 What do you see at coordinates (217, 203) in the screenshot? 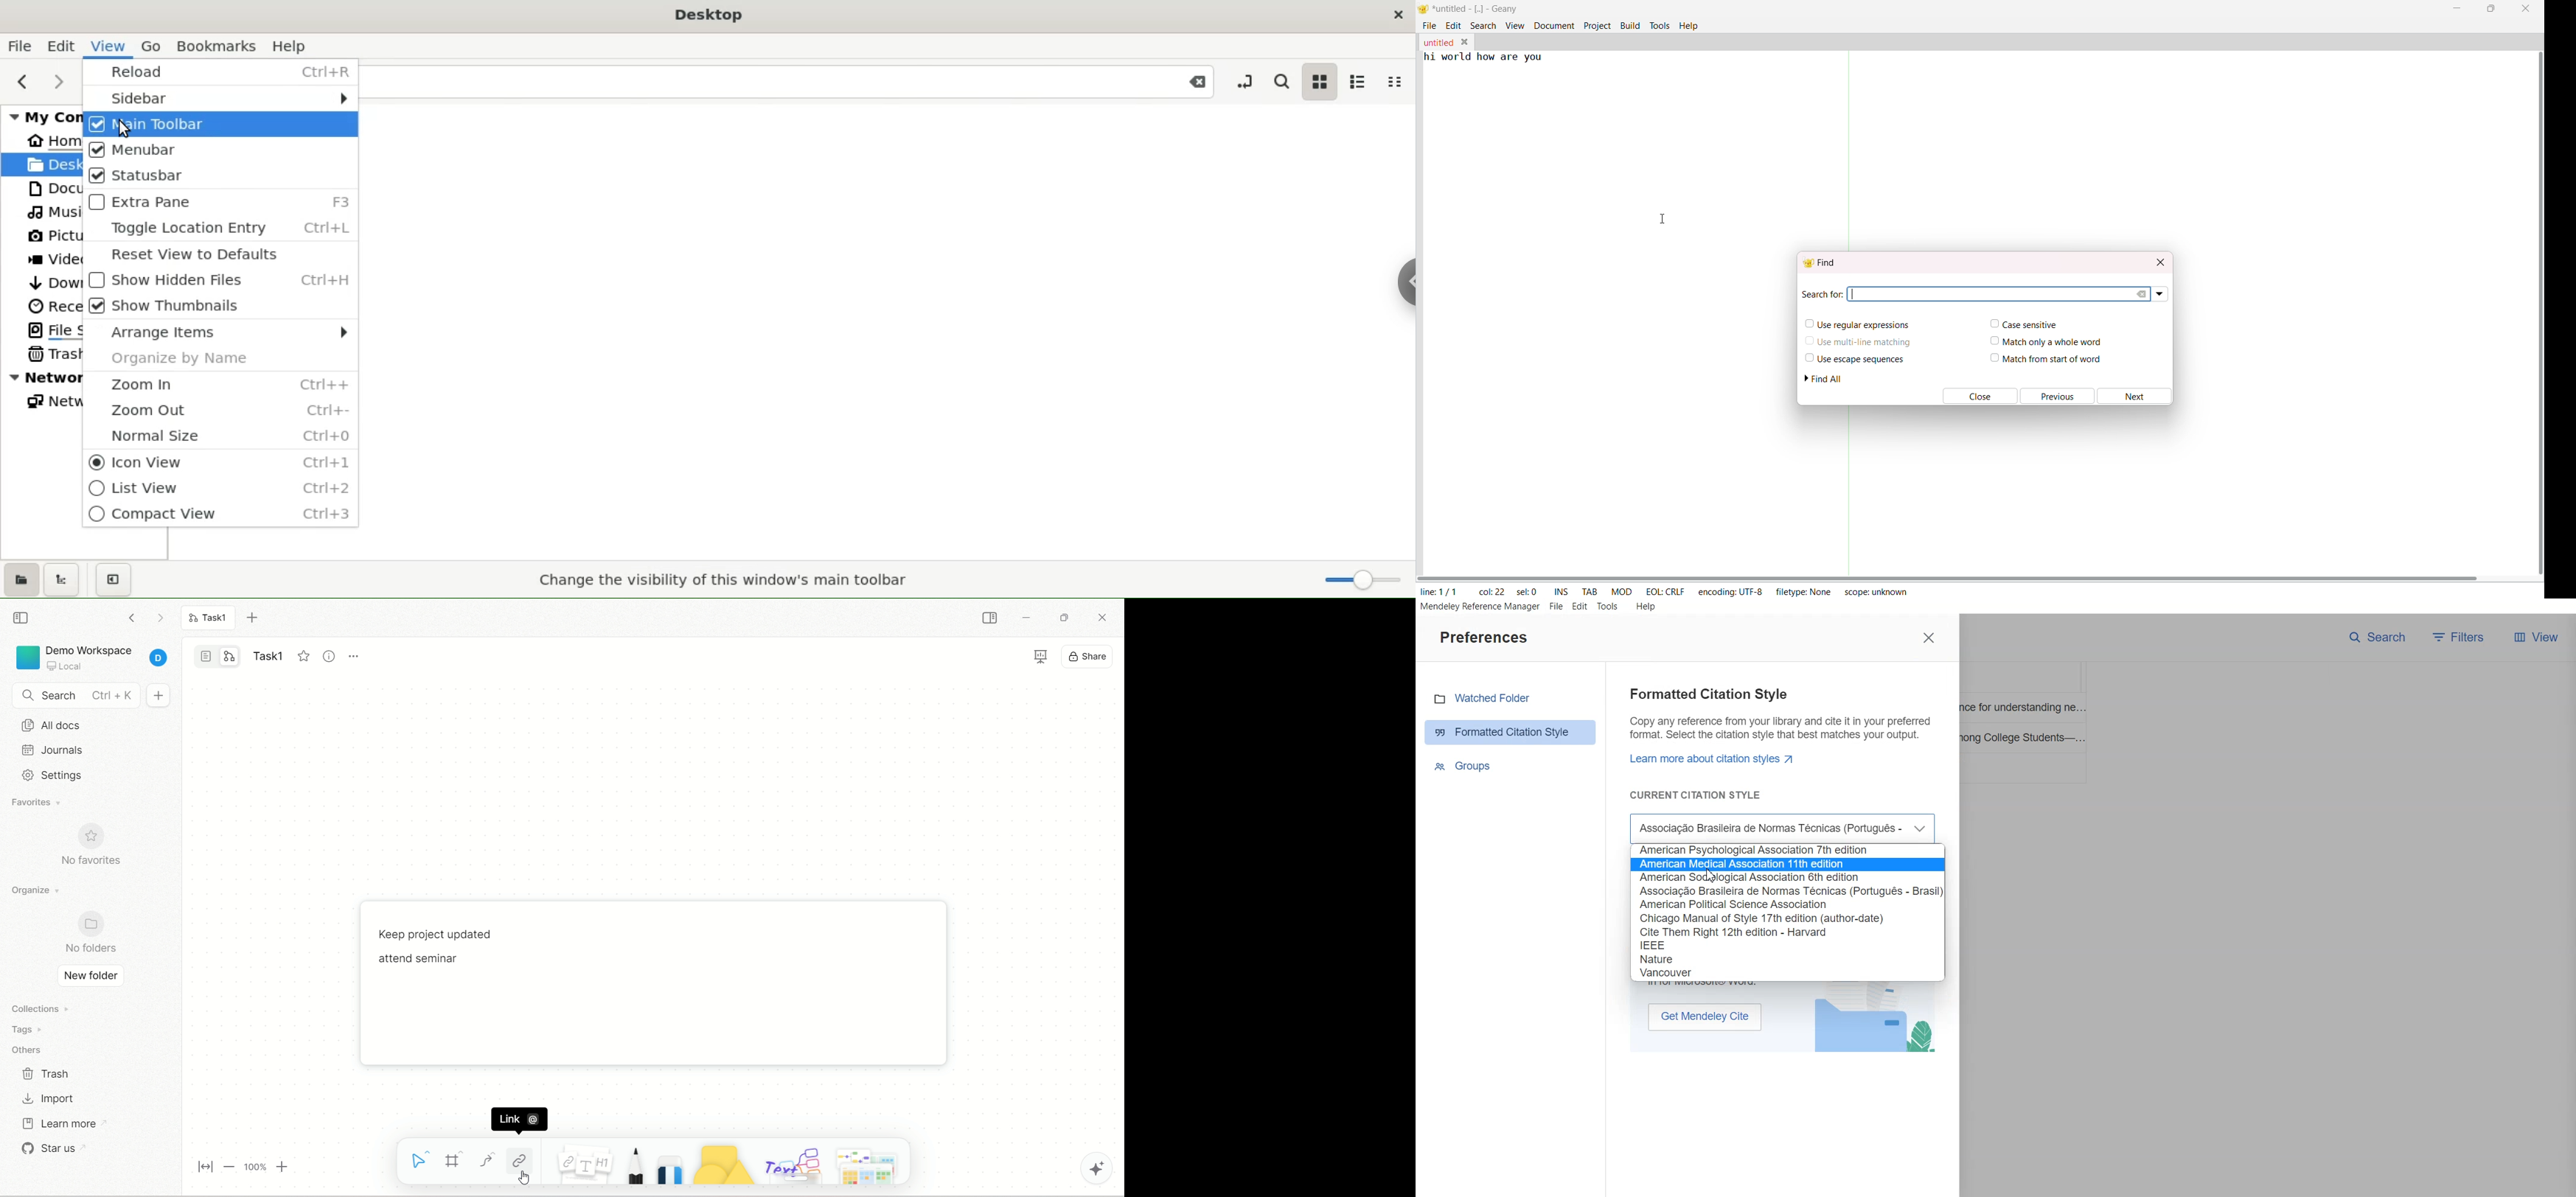
I see `extra pane` at bounding box center [217, 203].